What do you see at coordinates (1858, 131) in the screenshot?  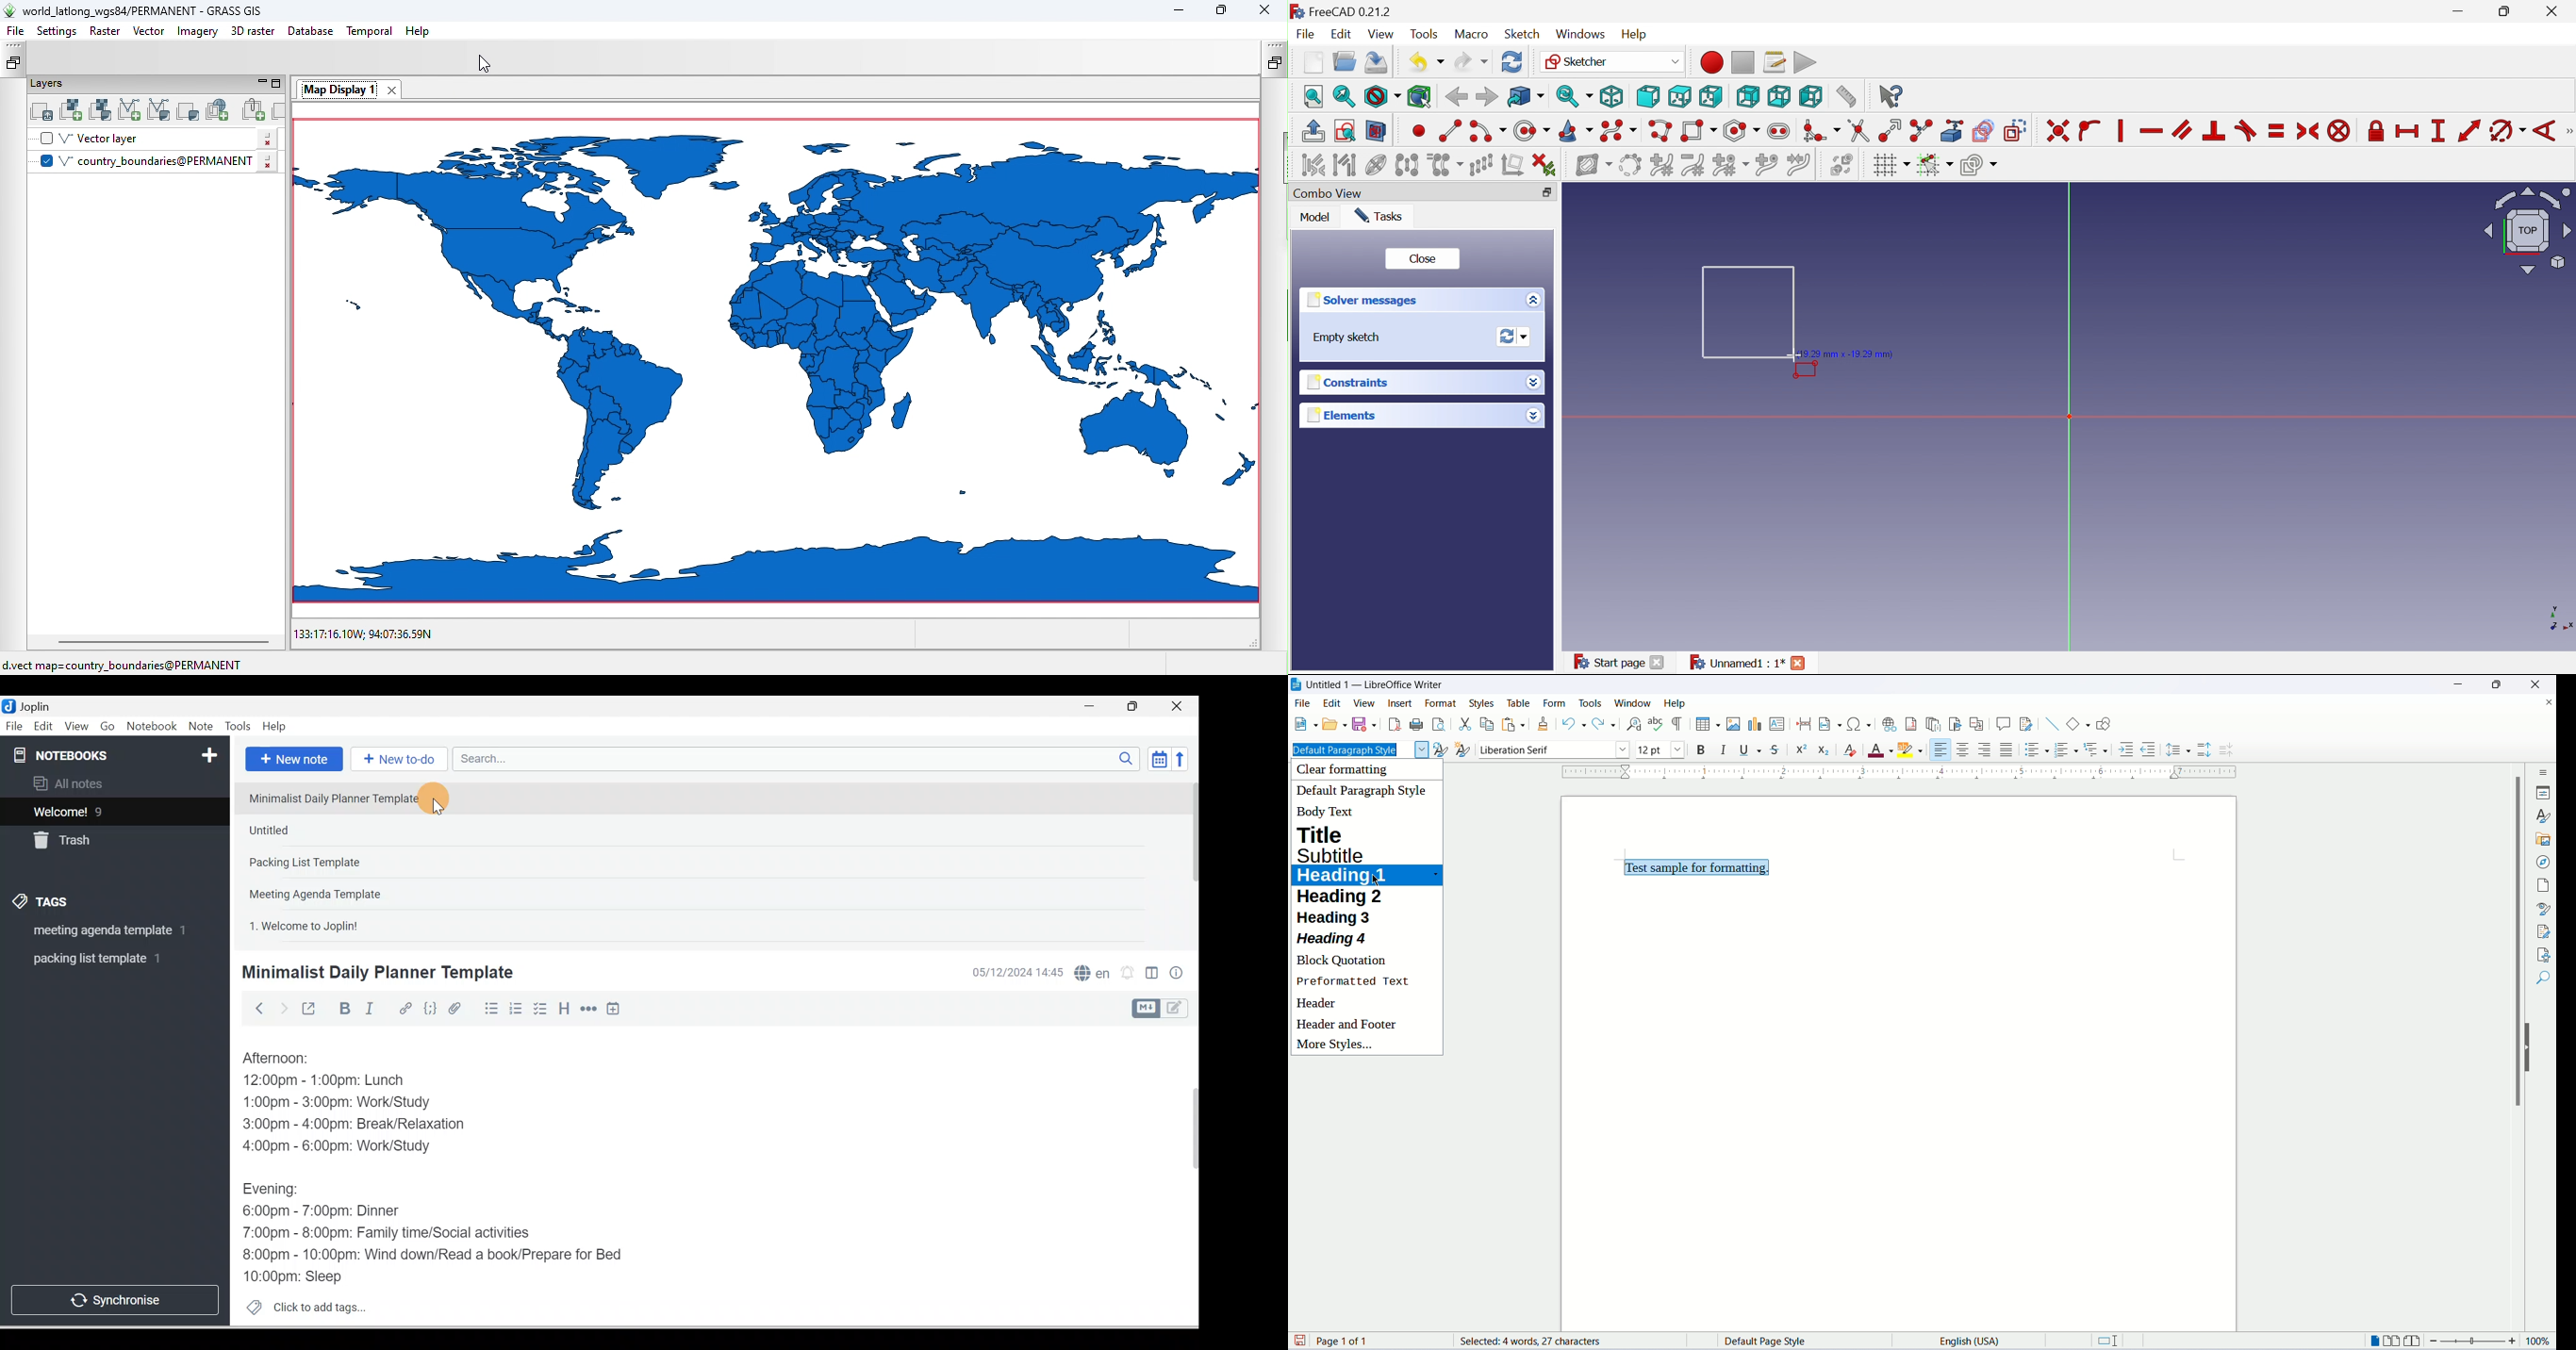 I see `Trim edge` at bounding box center [1858, 131].